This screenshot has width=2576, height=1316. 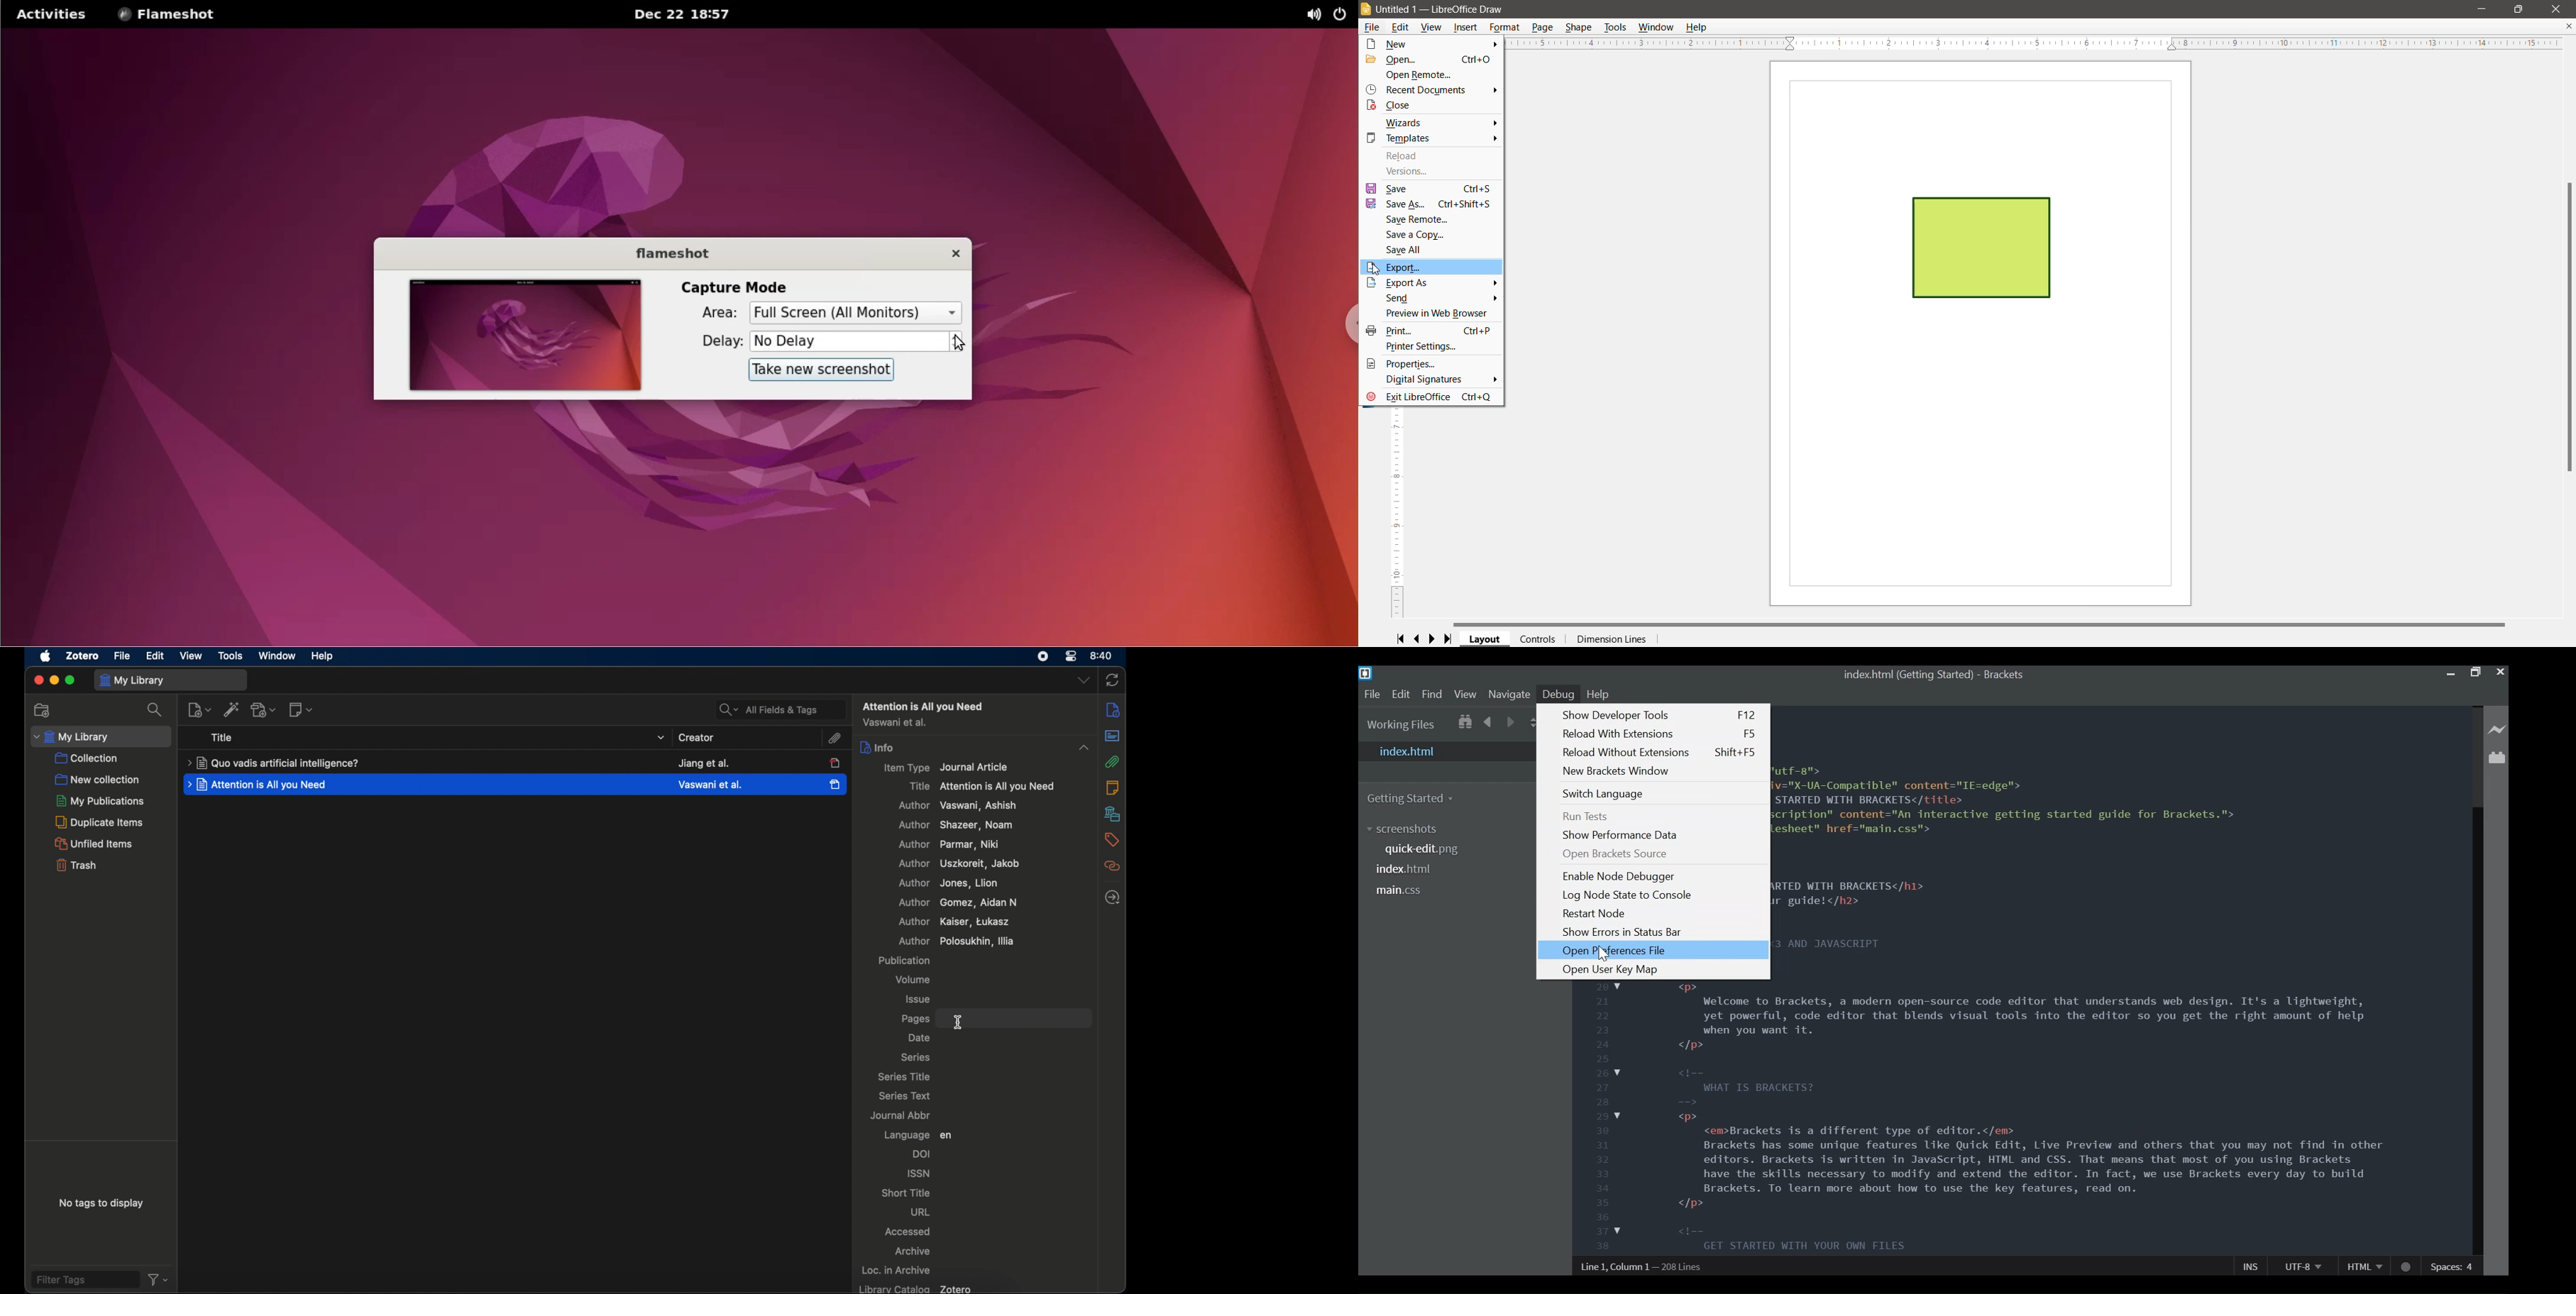 I want to click on Print, so click(x=1431, y=330).